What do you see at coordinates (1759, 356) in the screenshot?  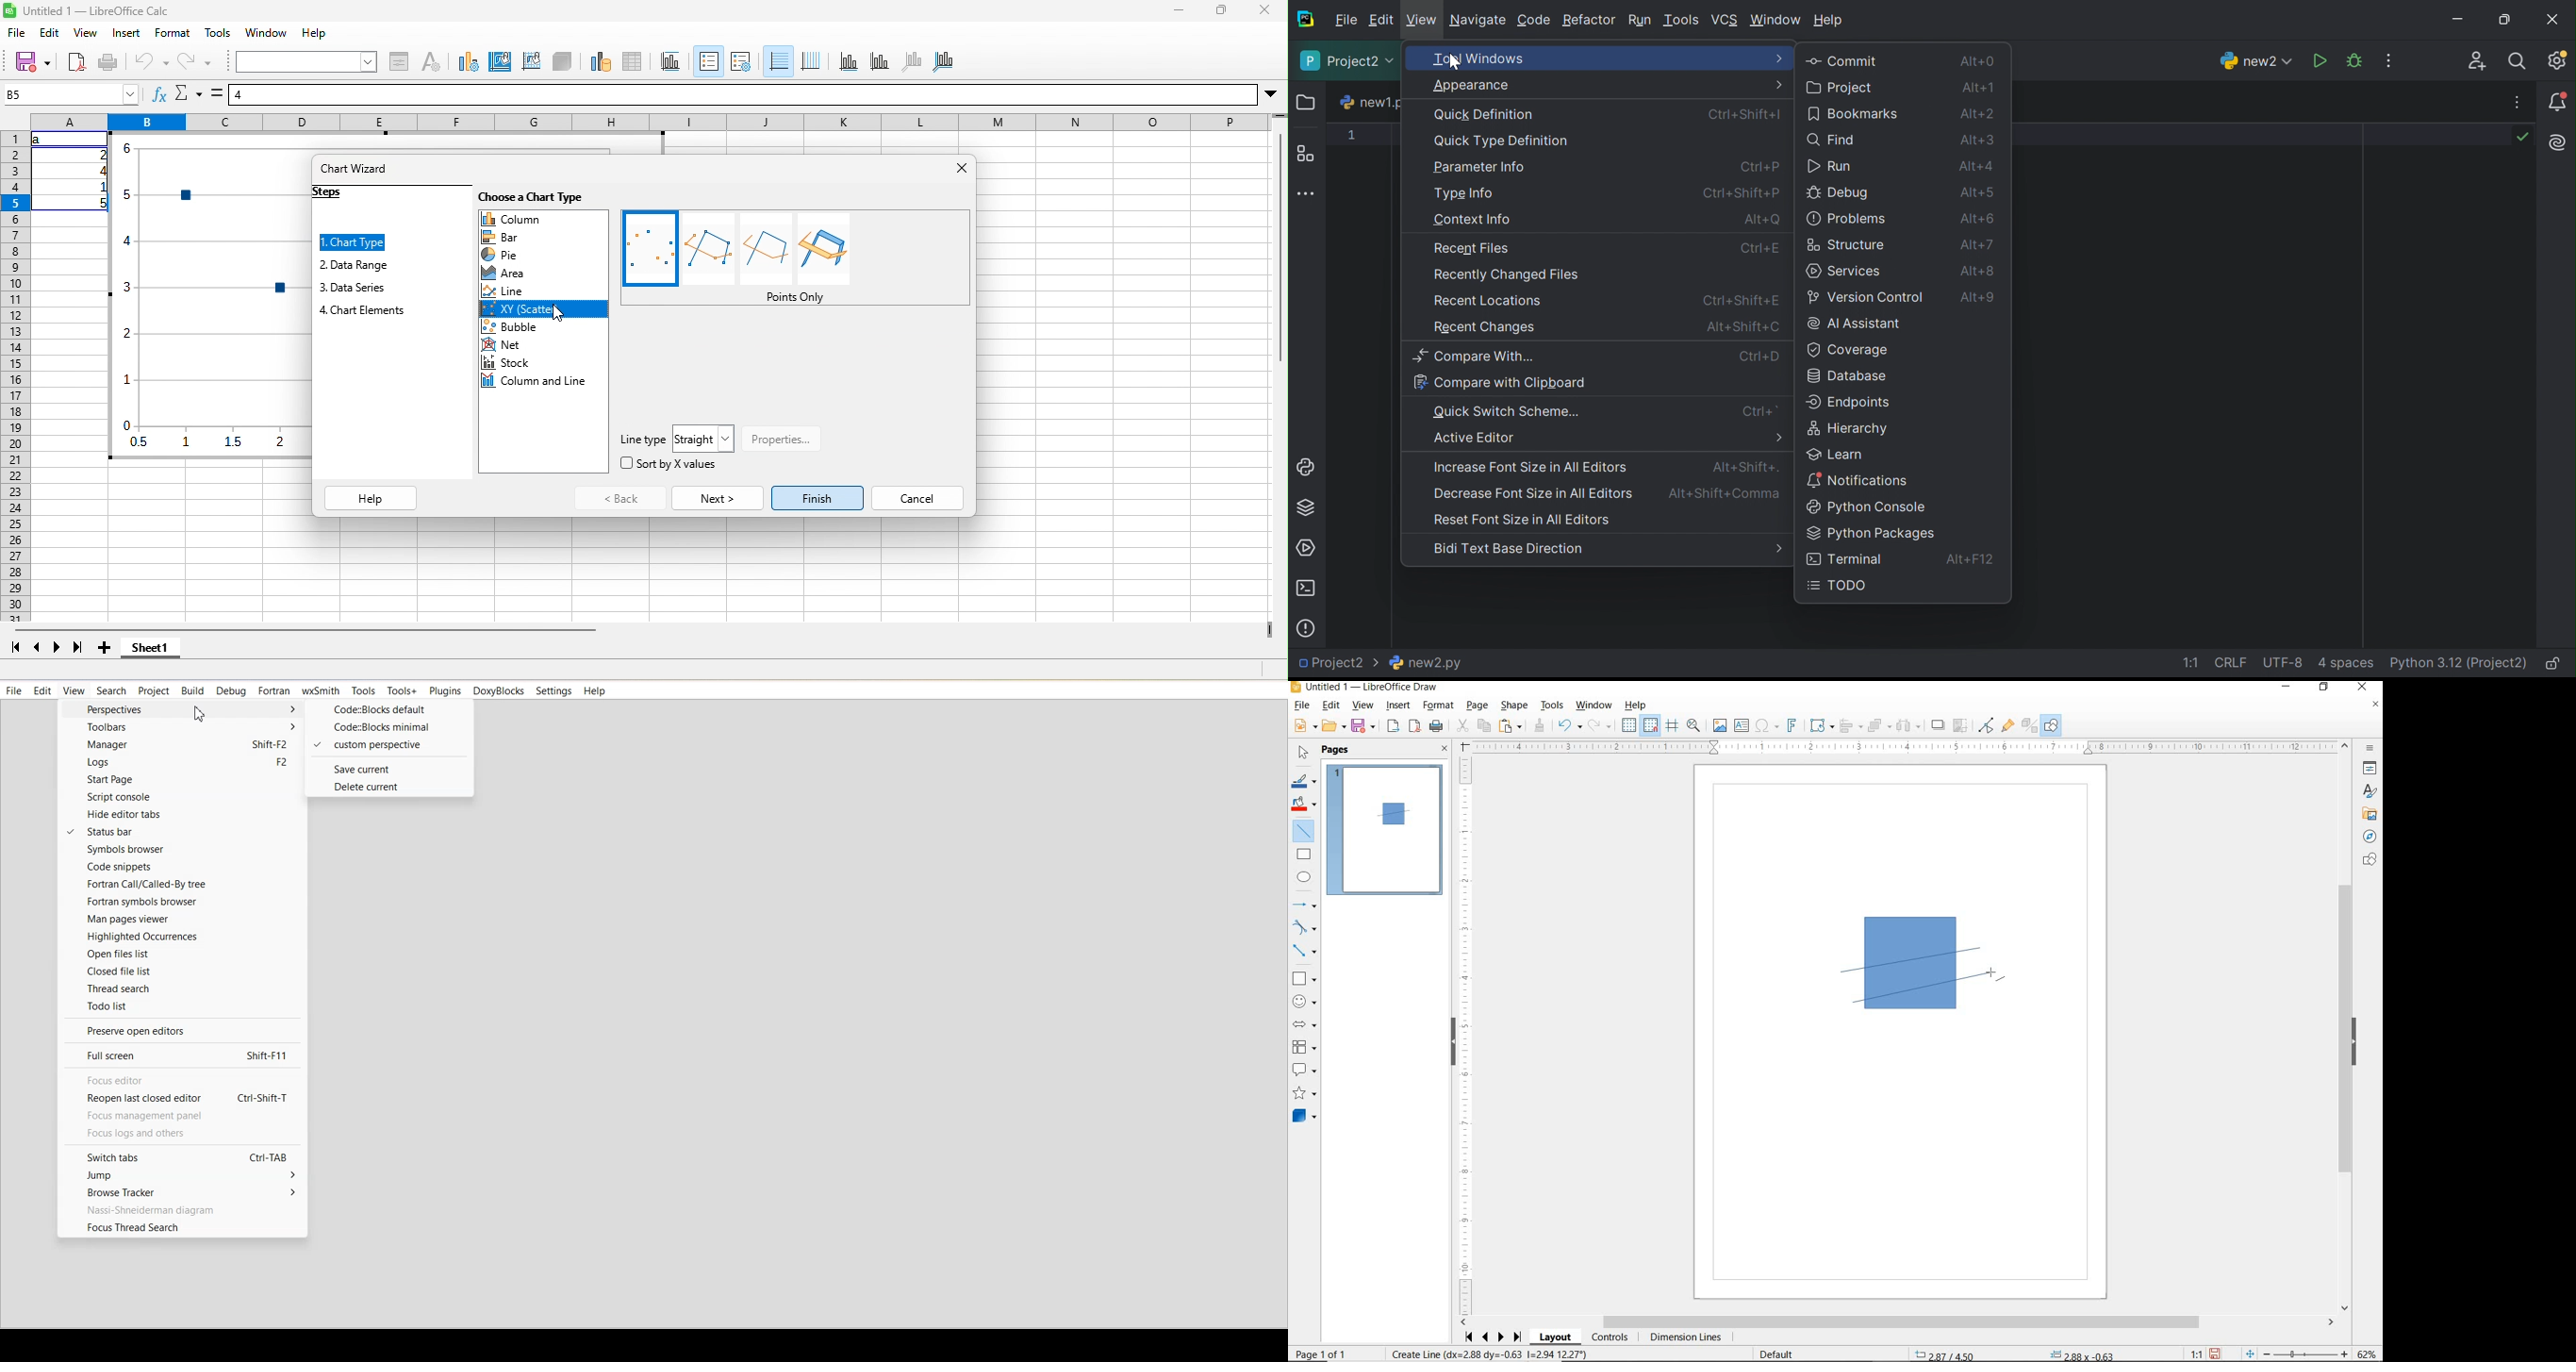 I see `Ctrl+D` at bounding box center [1759, 356].